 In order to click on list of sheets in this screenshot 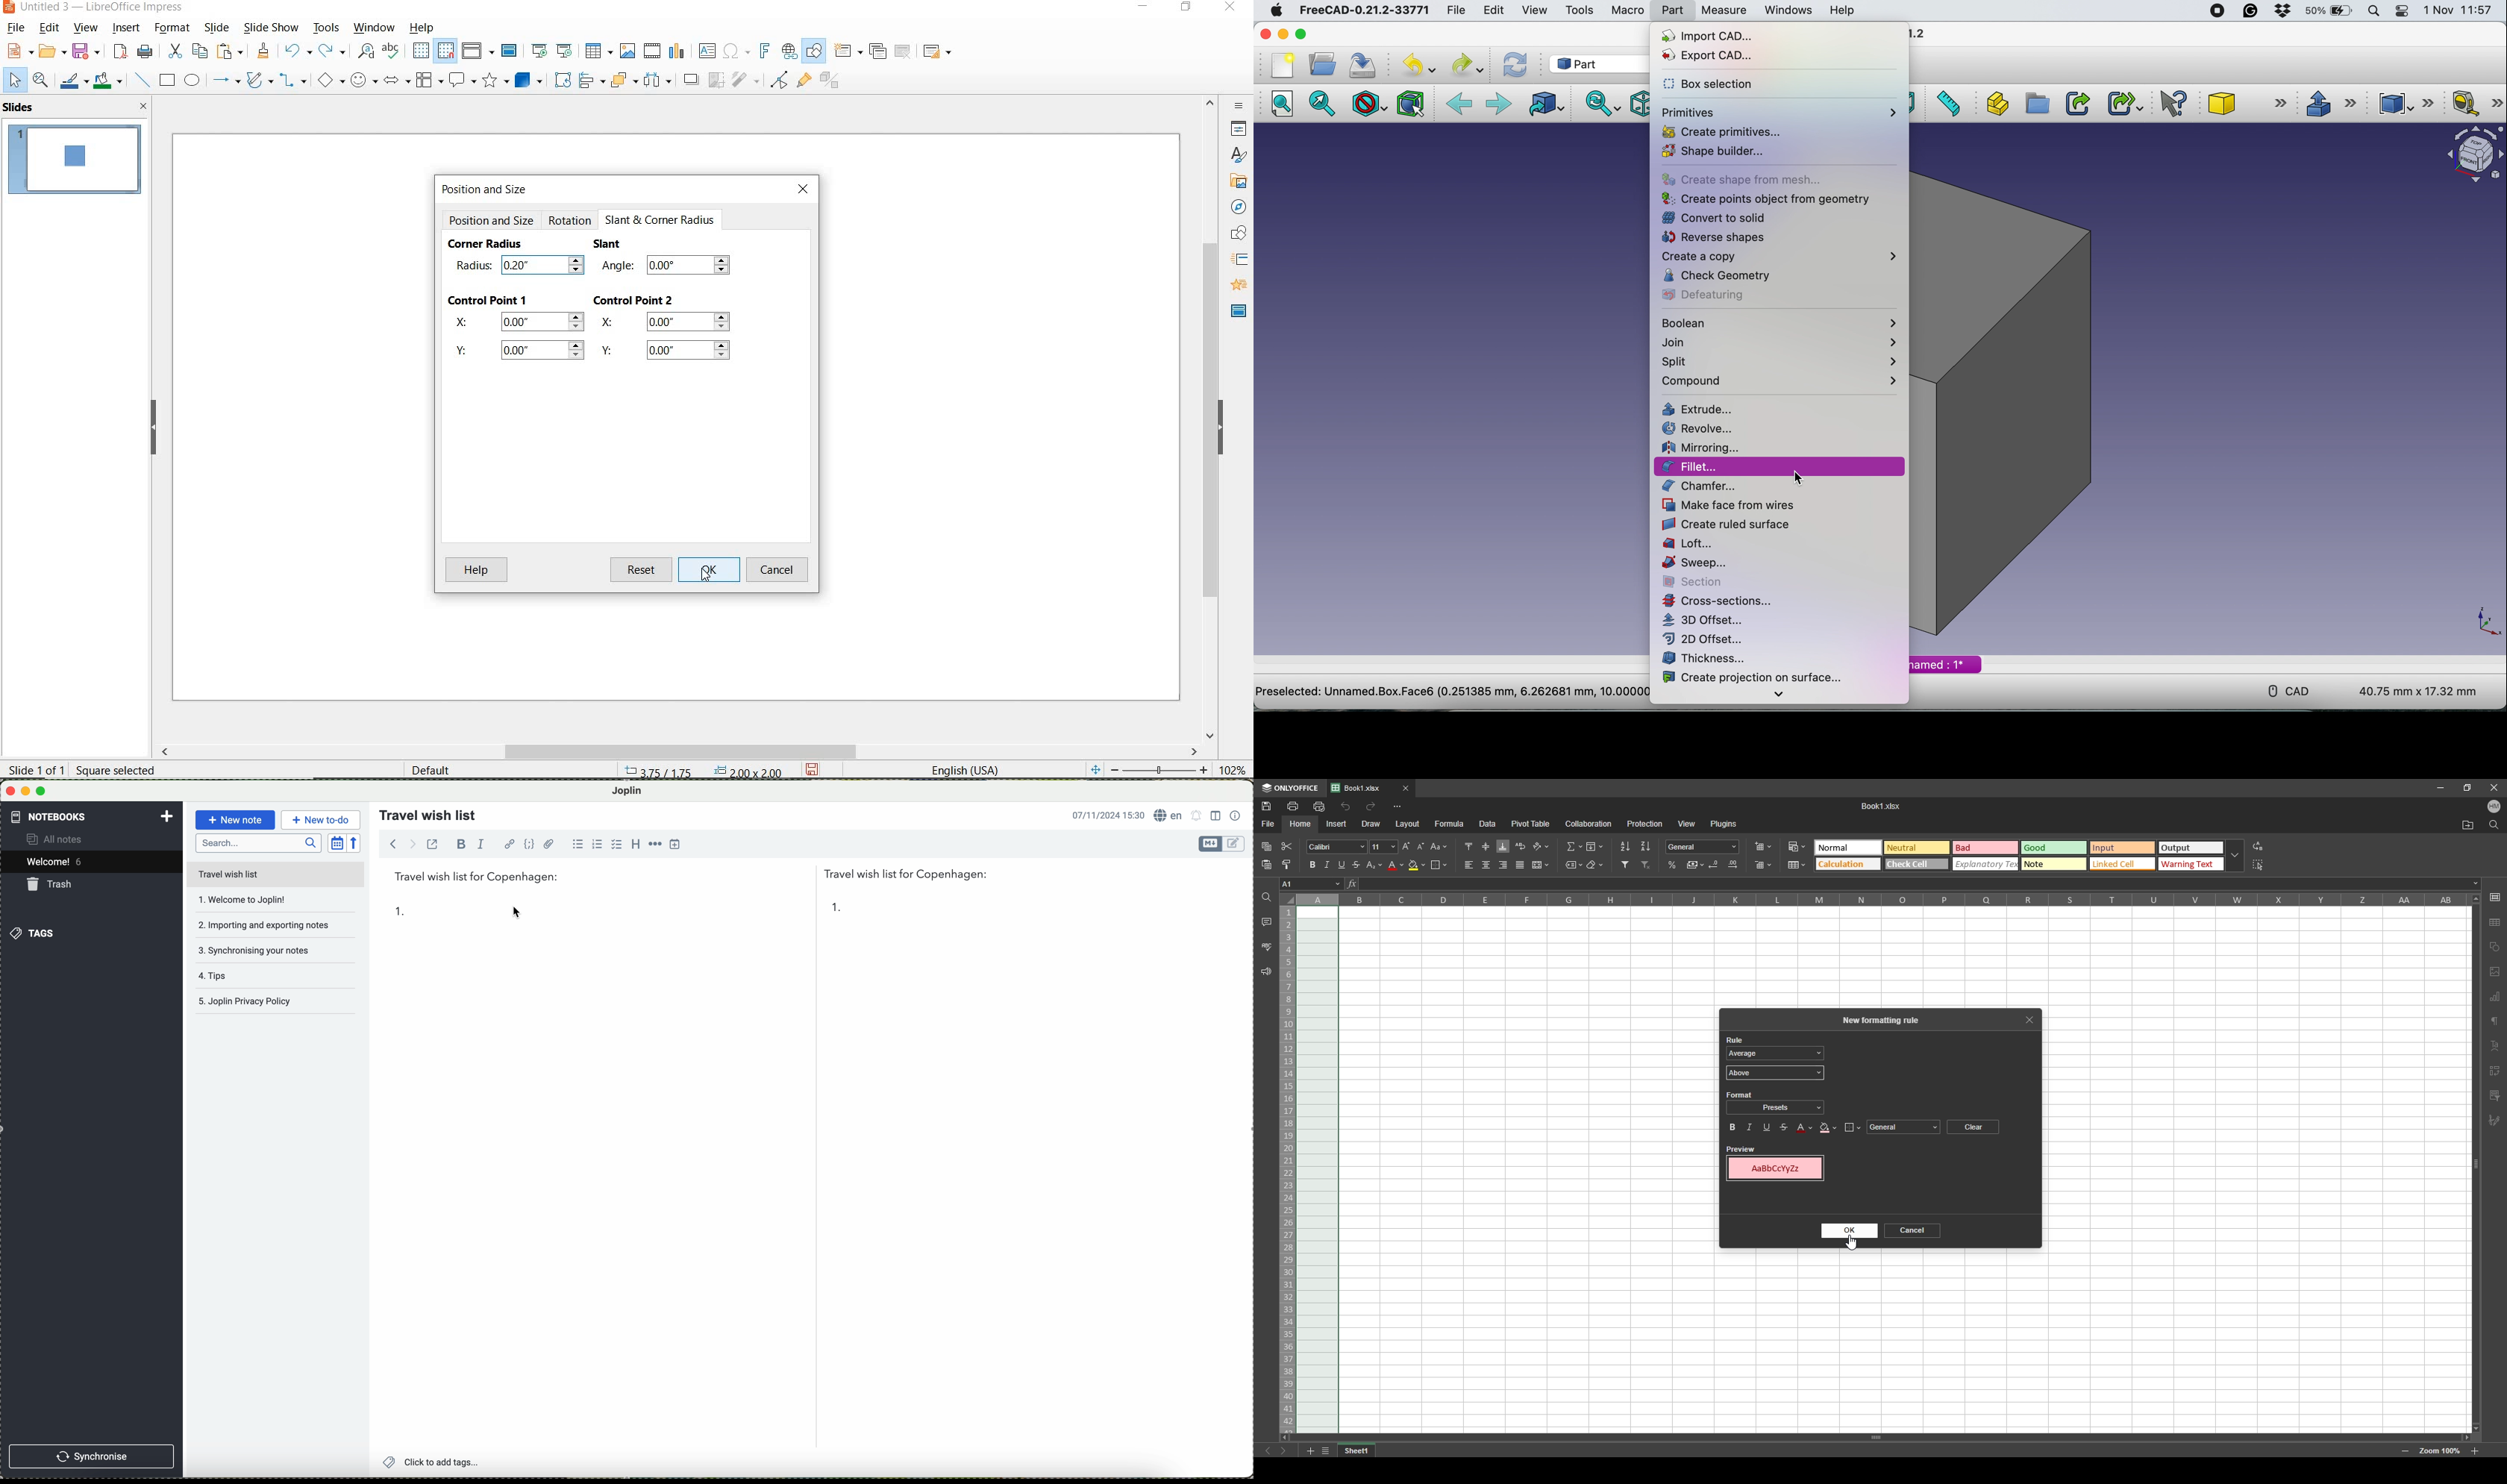, I will do `click(1325, 1451)`.